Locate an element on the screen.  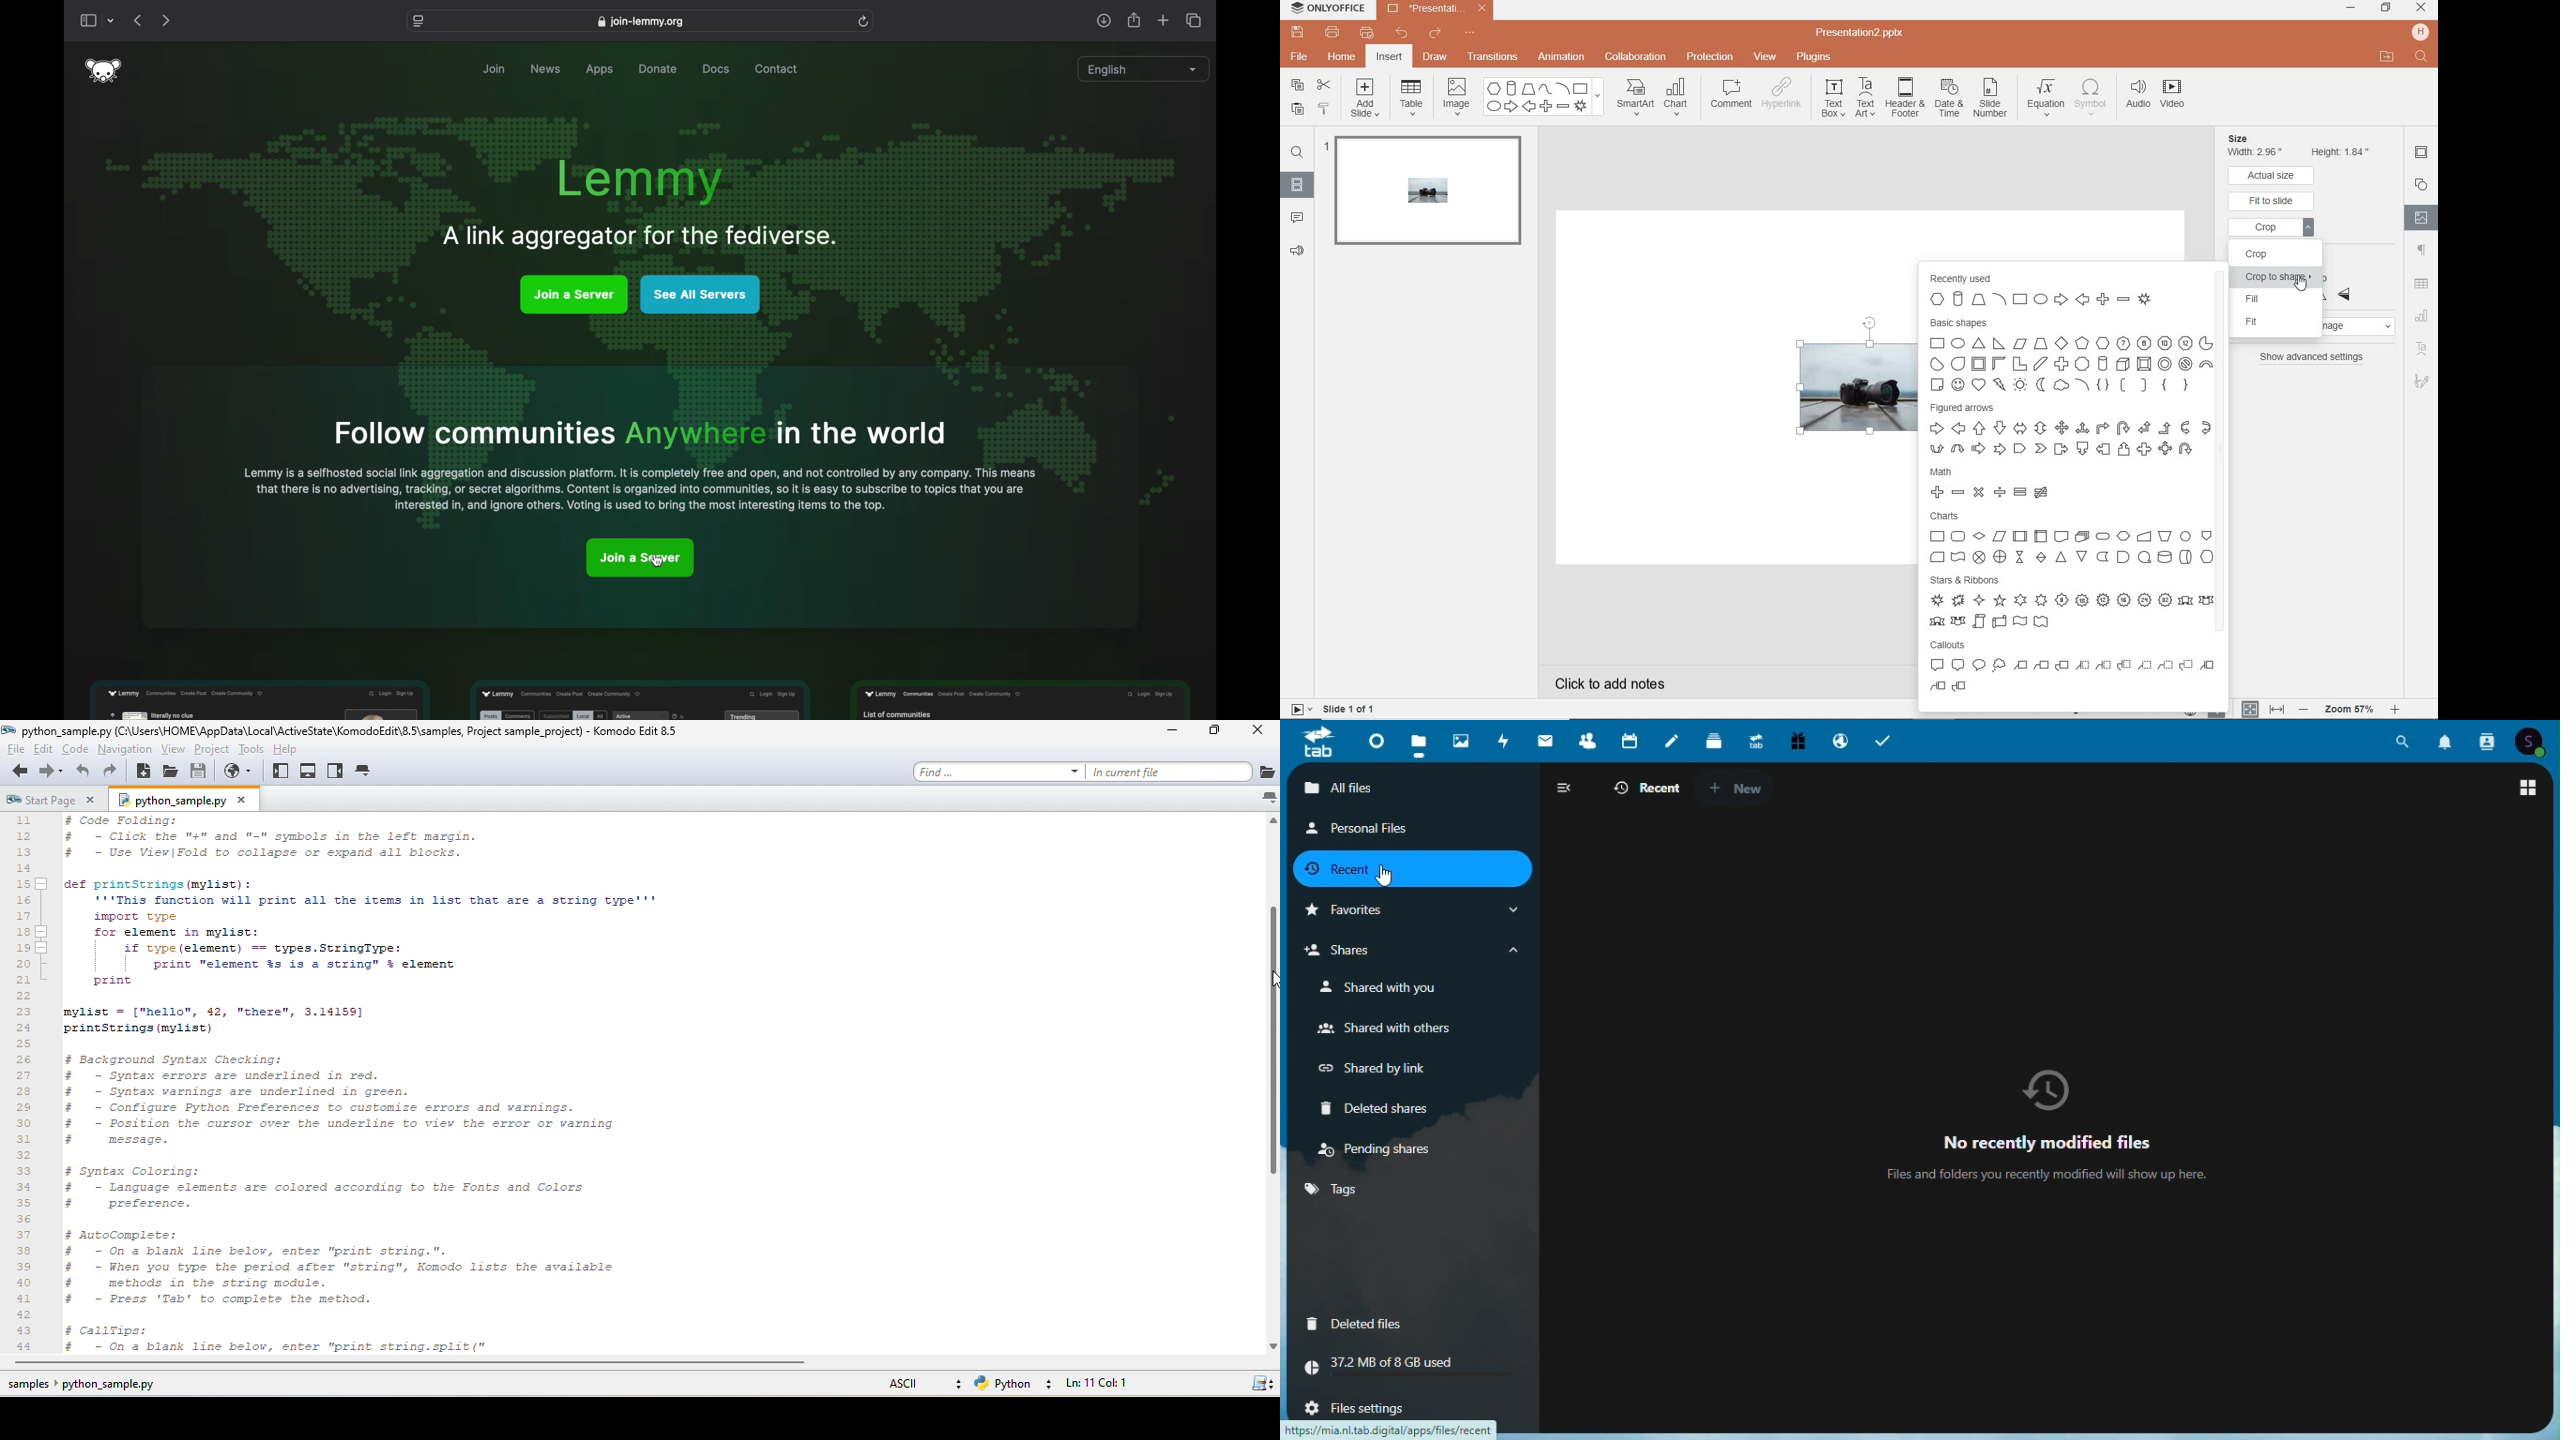
view is located at coordinates (1766, 56).